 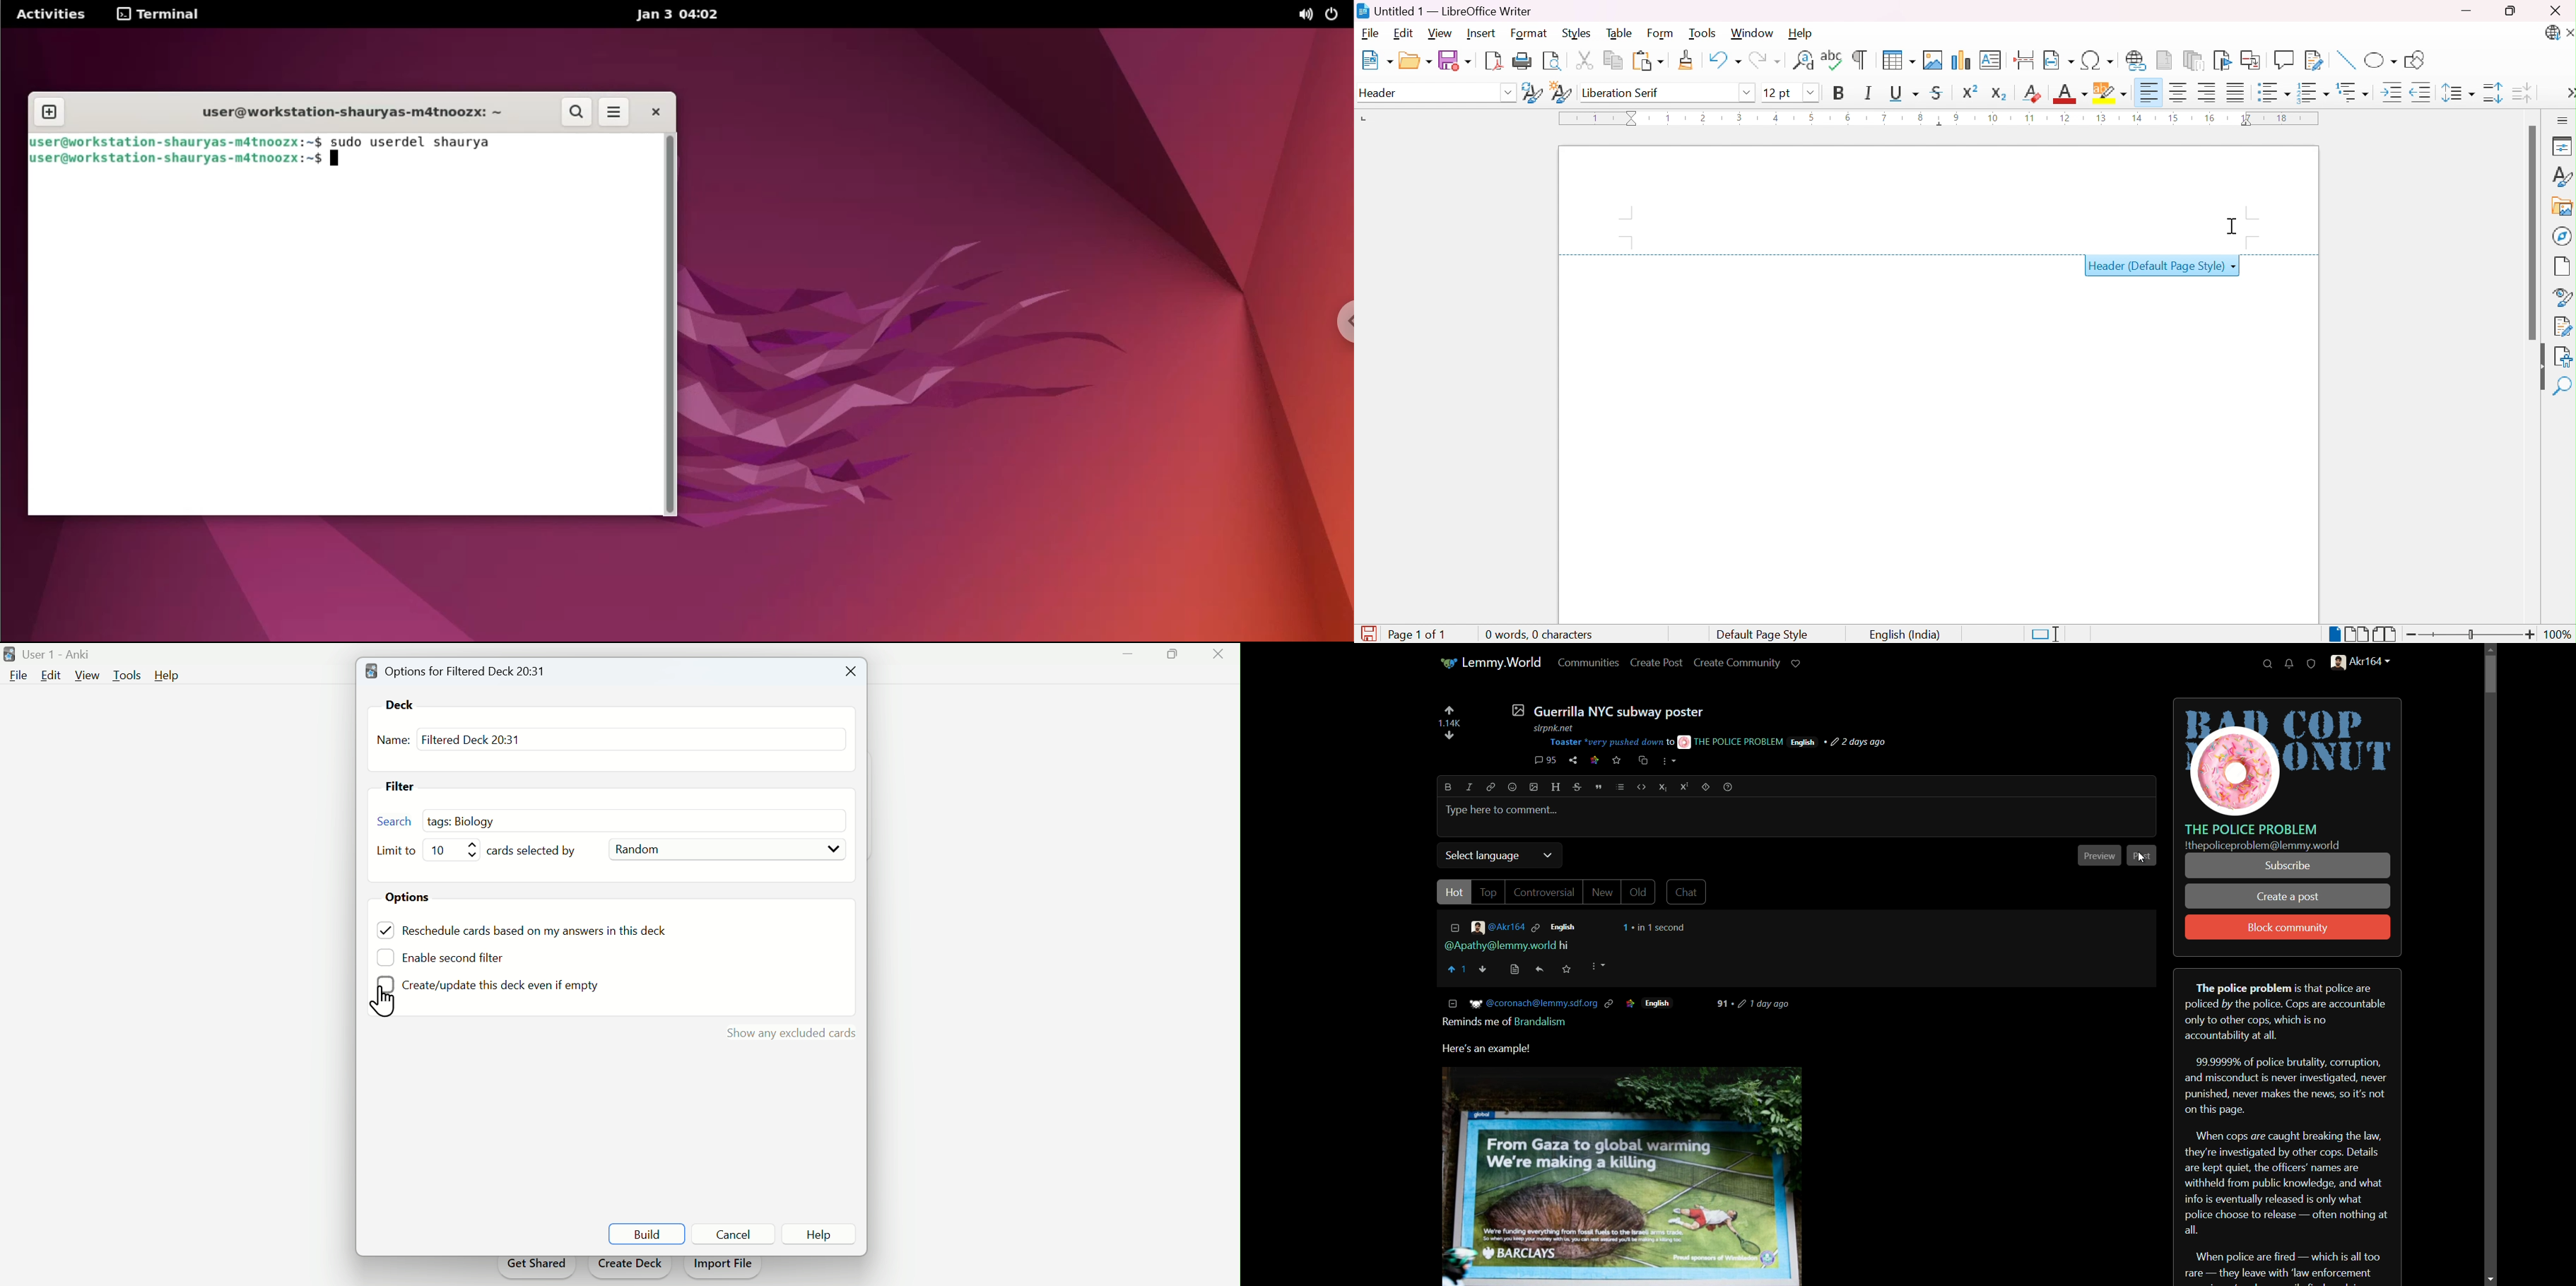 I want to click on comment, so click(x=1545, y=760).